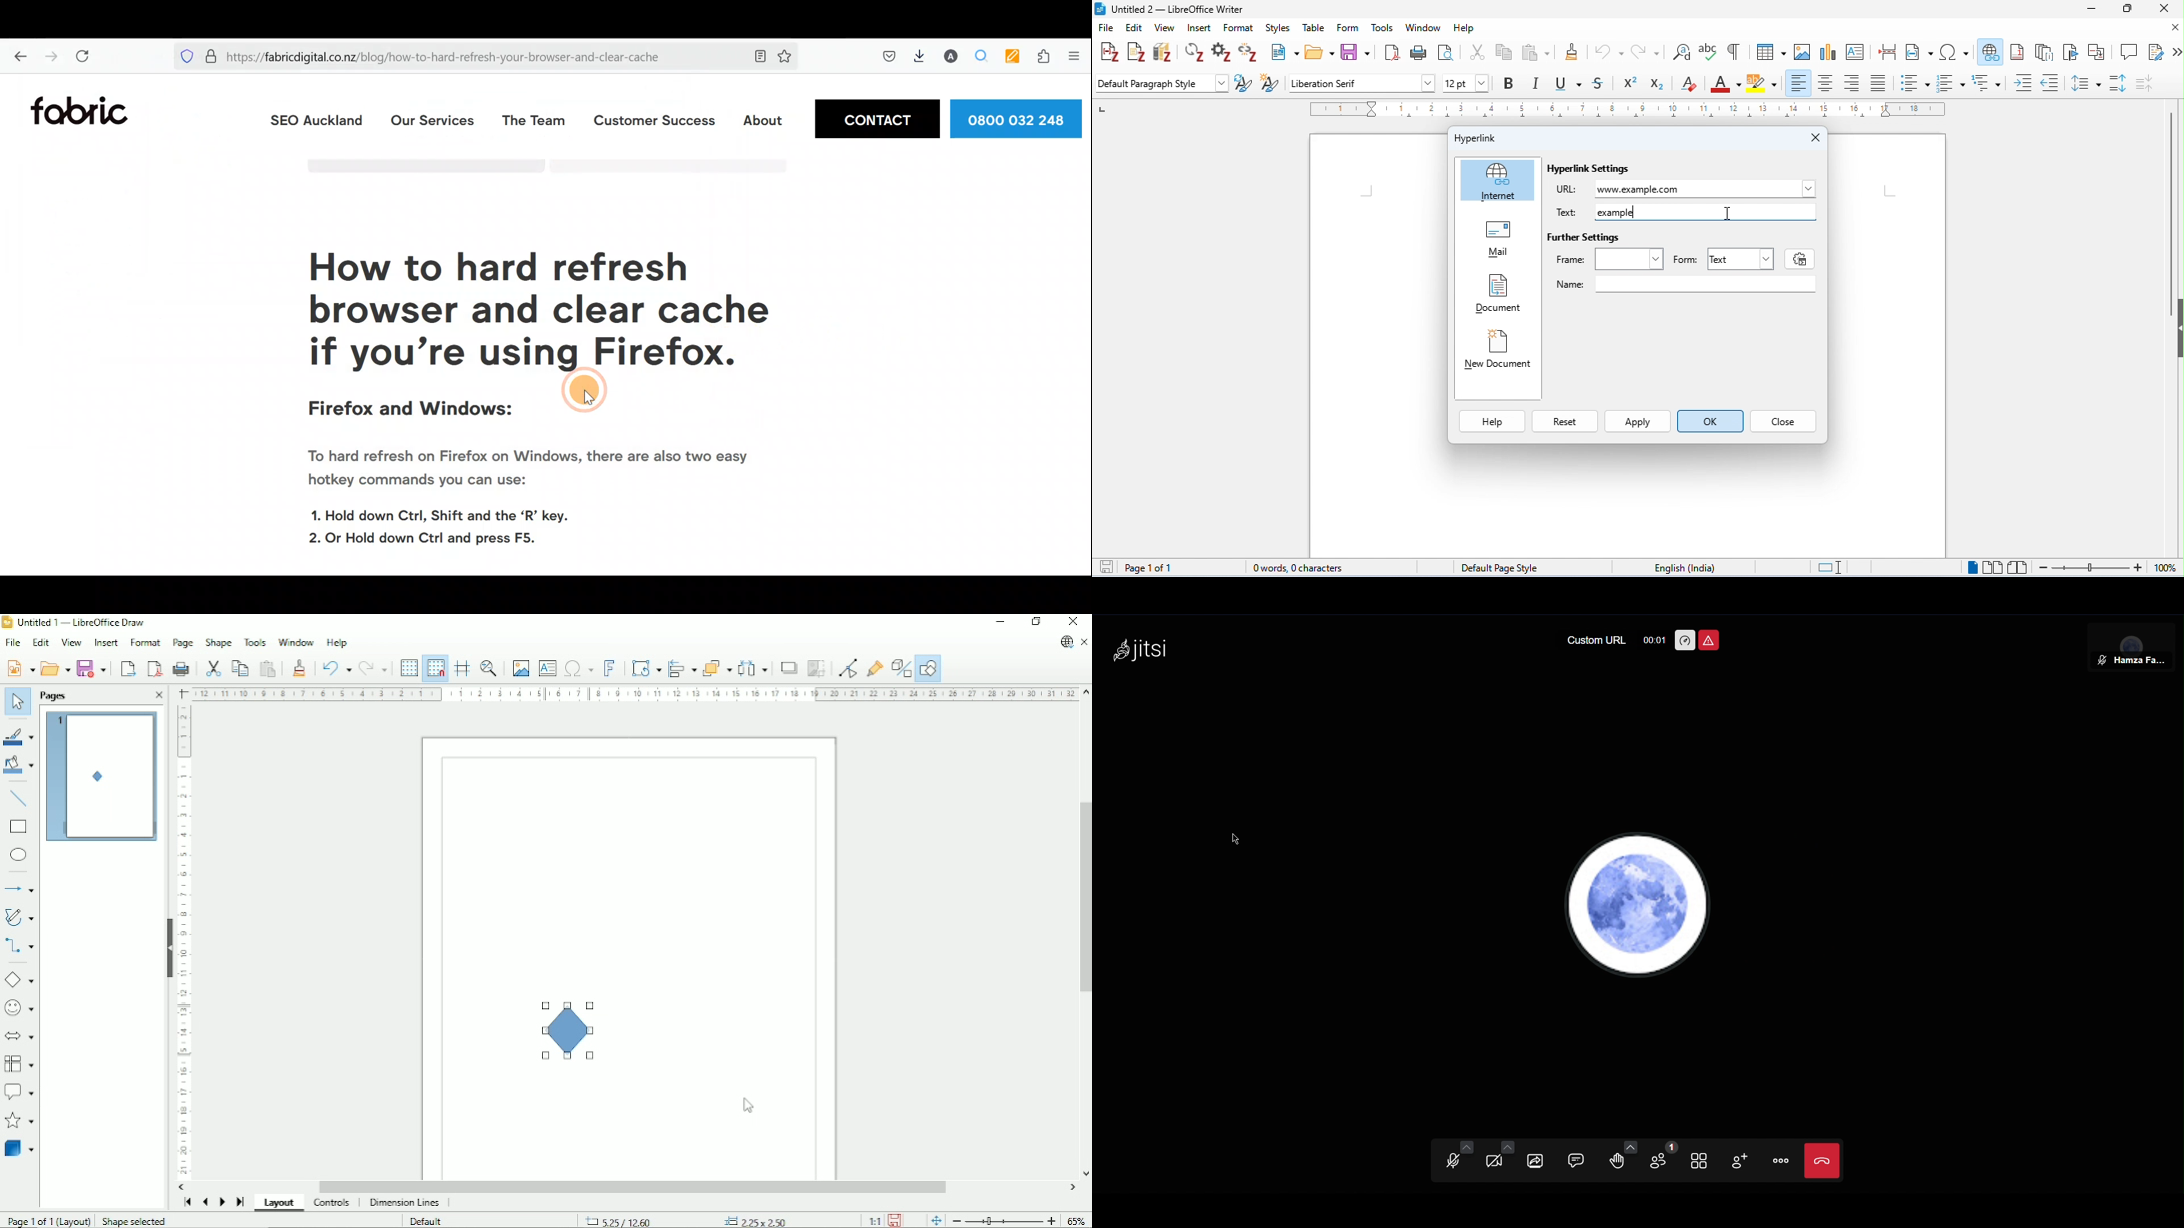 The width and height of the screenshot is (2184, 1232). What do you see at coordinates (1859, 53) in the screenshot?
I see `insert text box` at bounding box center [1859, 53].